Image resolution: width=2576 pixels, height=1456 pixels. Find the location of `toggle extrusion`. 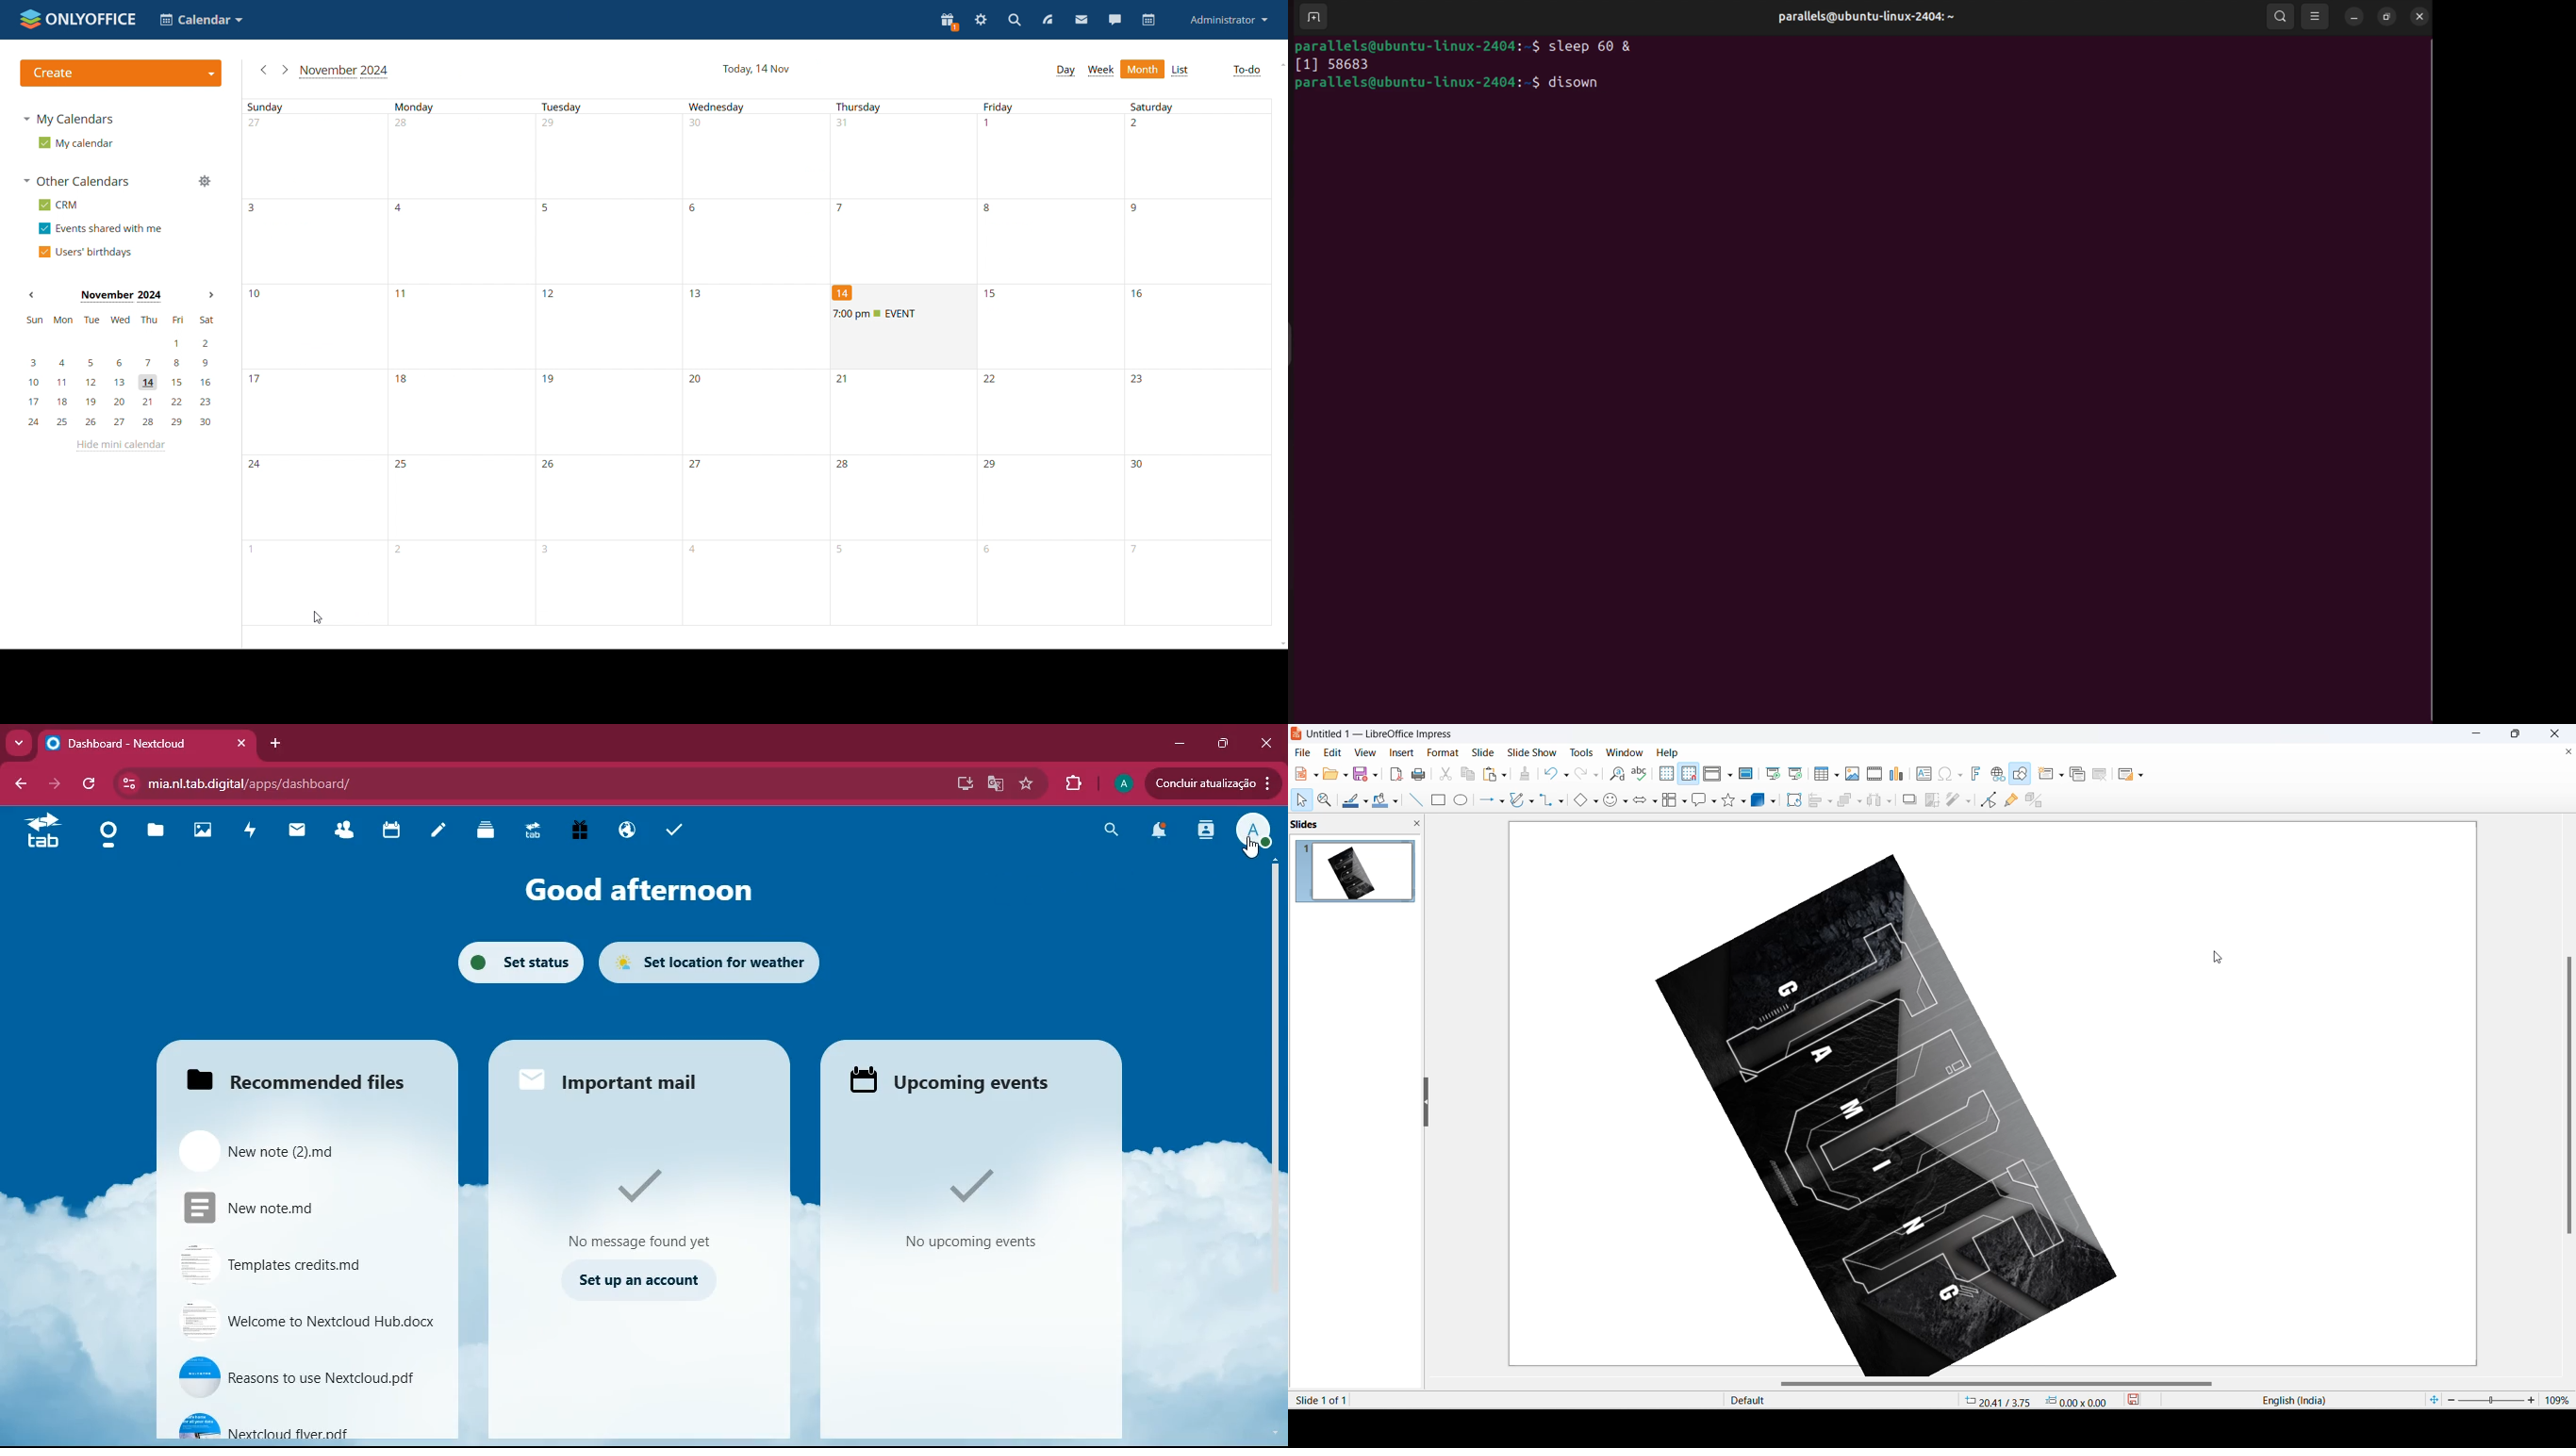

toggle extrusion is located at coordinates (2039, 798).